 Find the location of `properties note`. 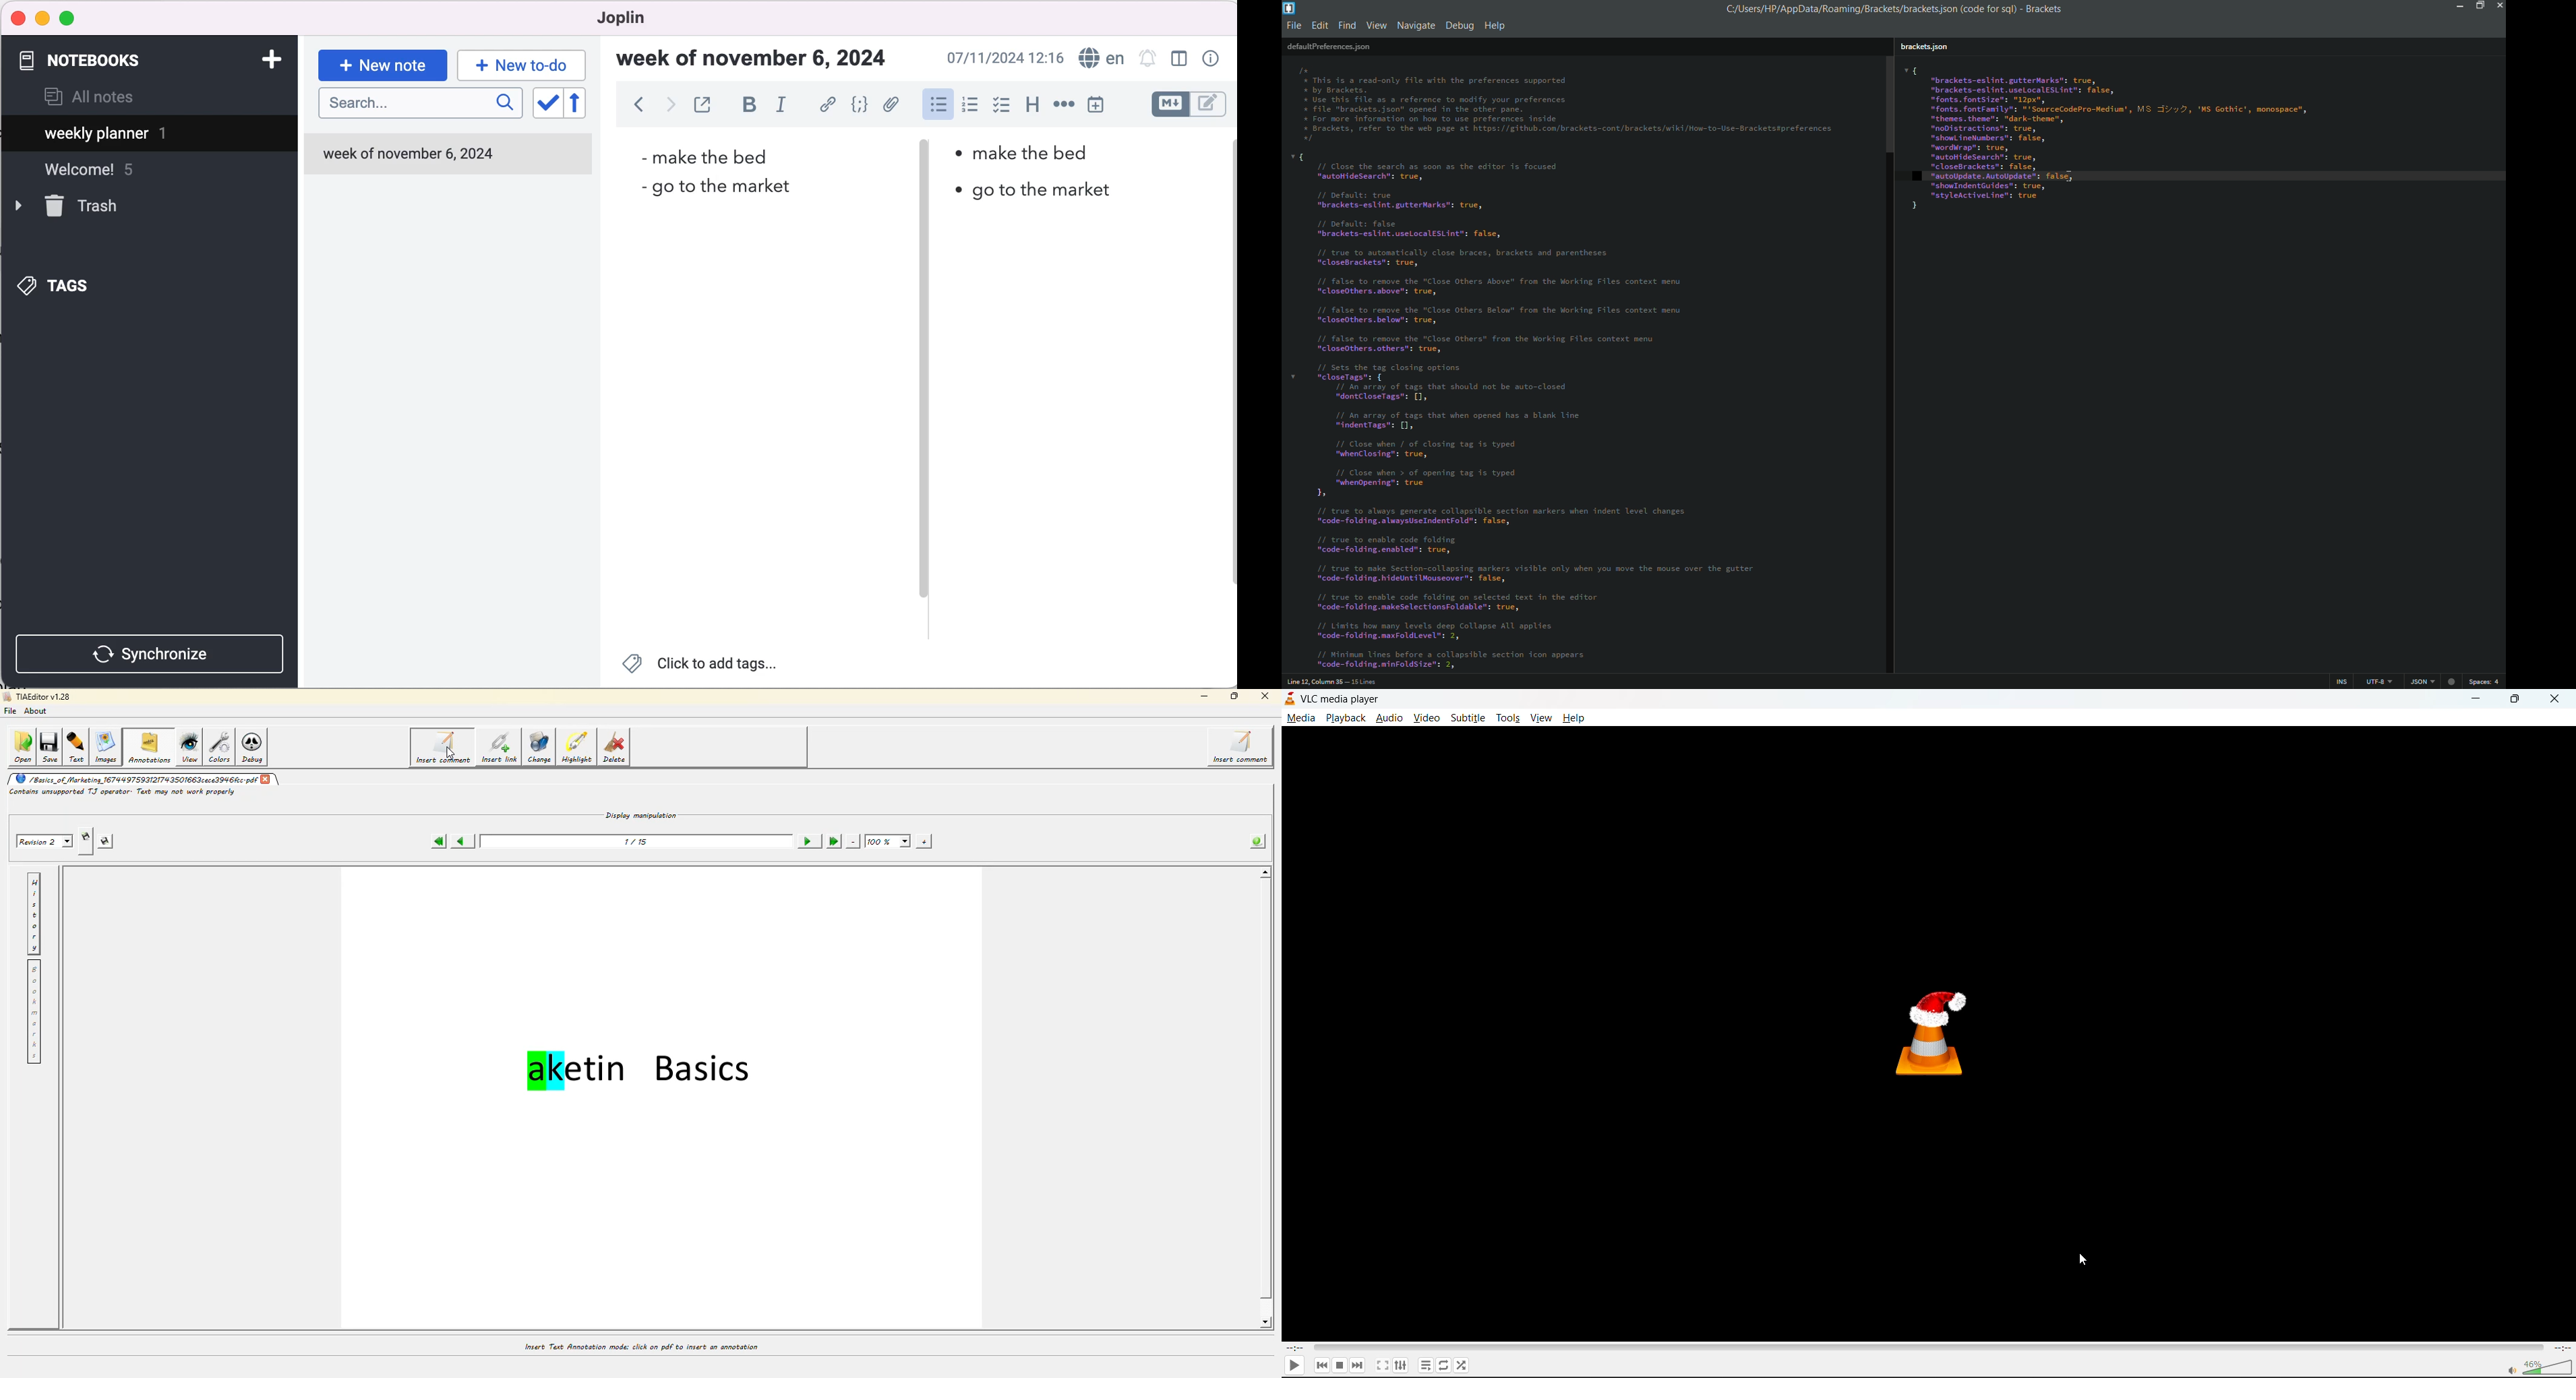

properties note is located at coordinates (1213, 58).